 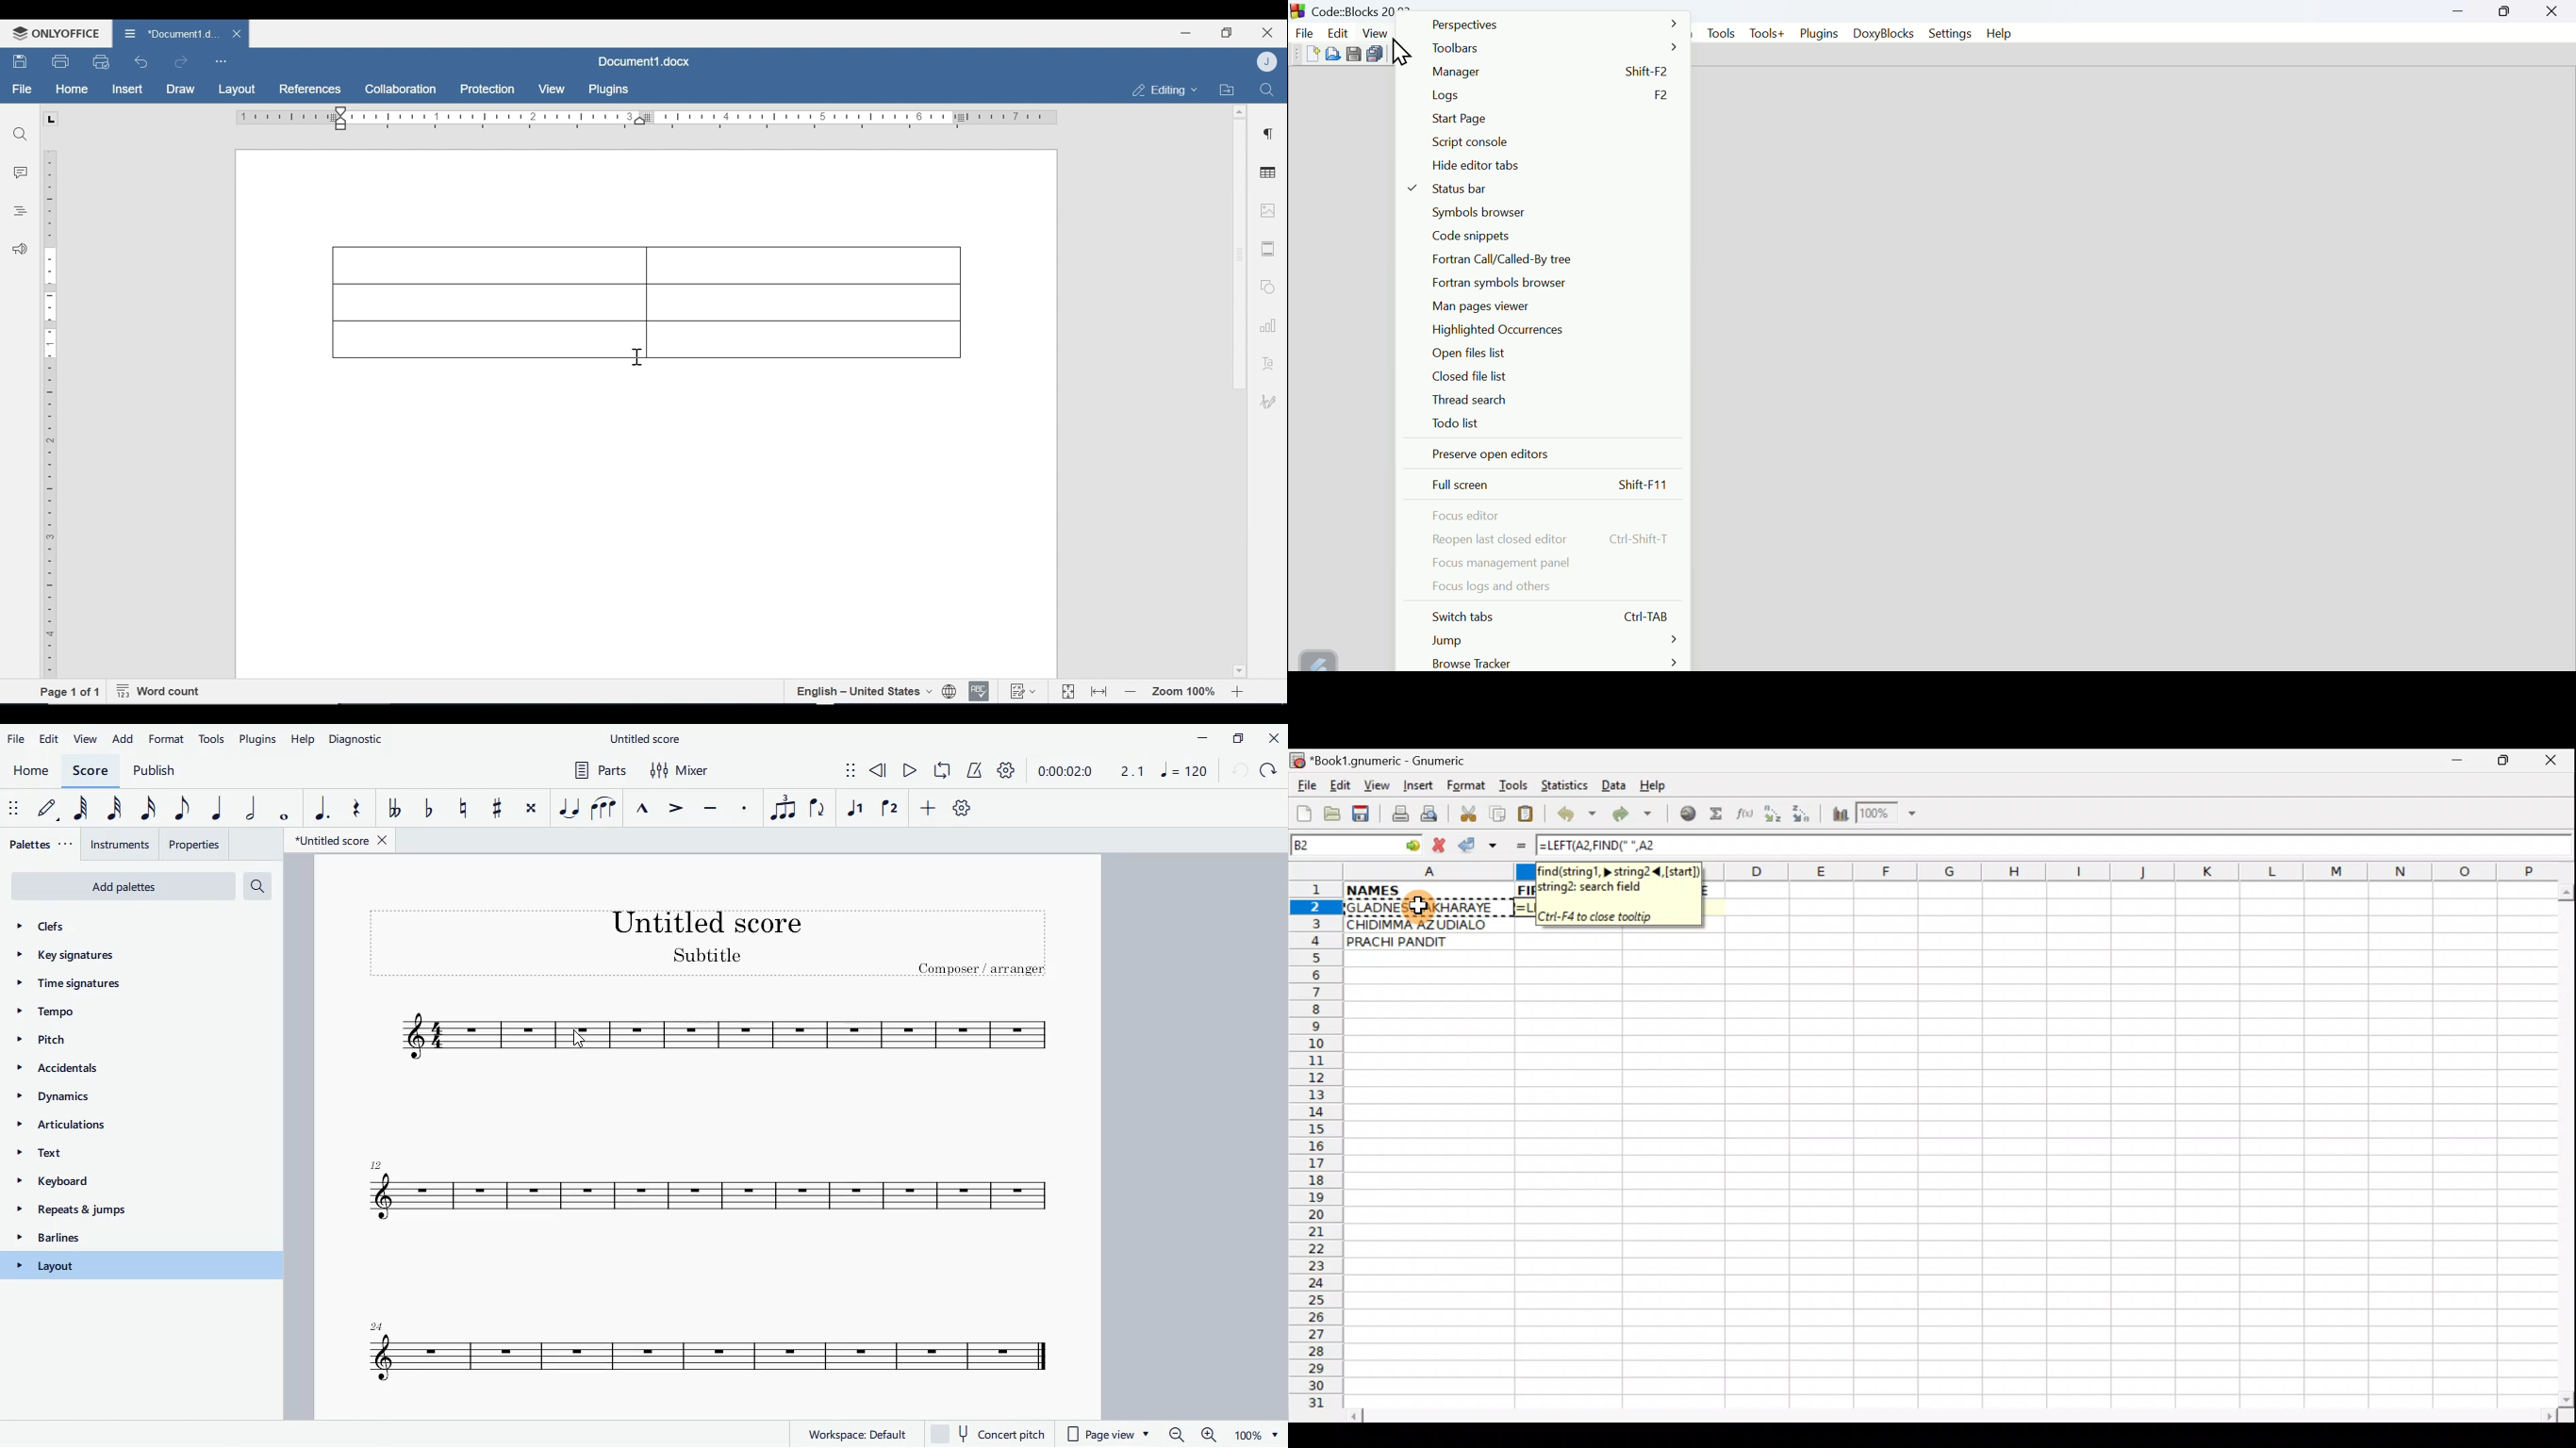 I want to click on Signature, so click(x=1266, y=403).